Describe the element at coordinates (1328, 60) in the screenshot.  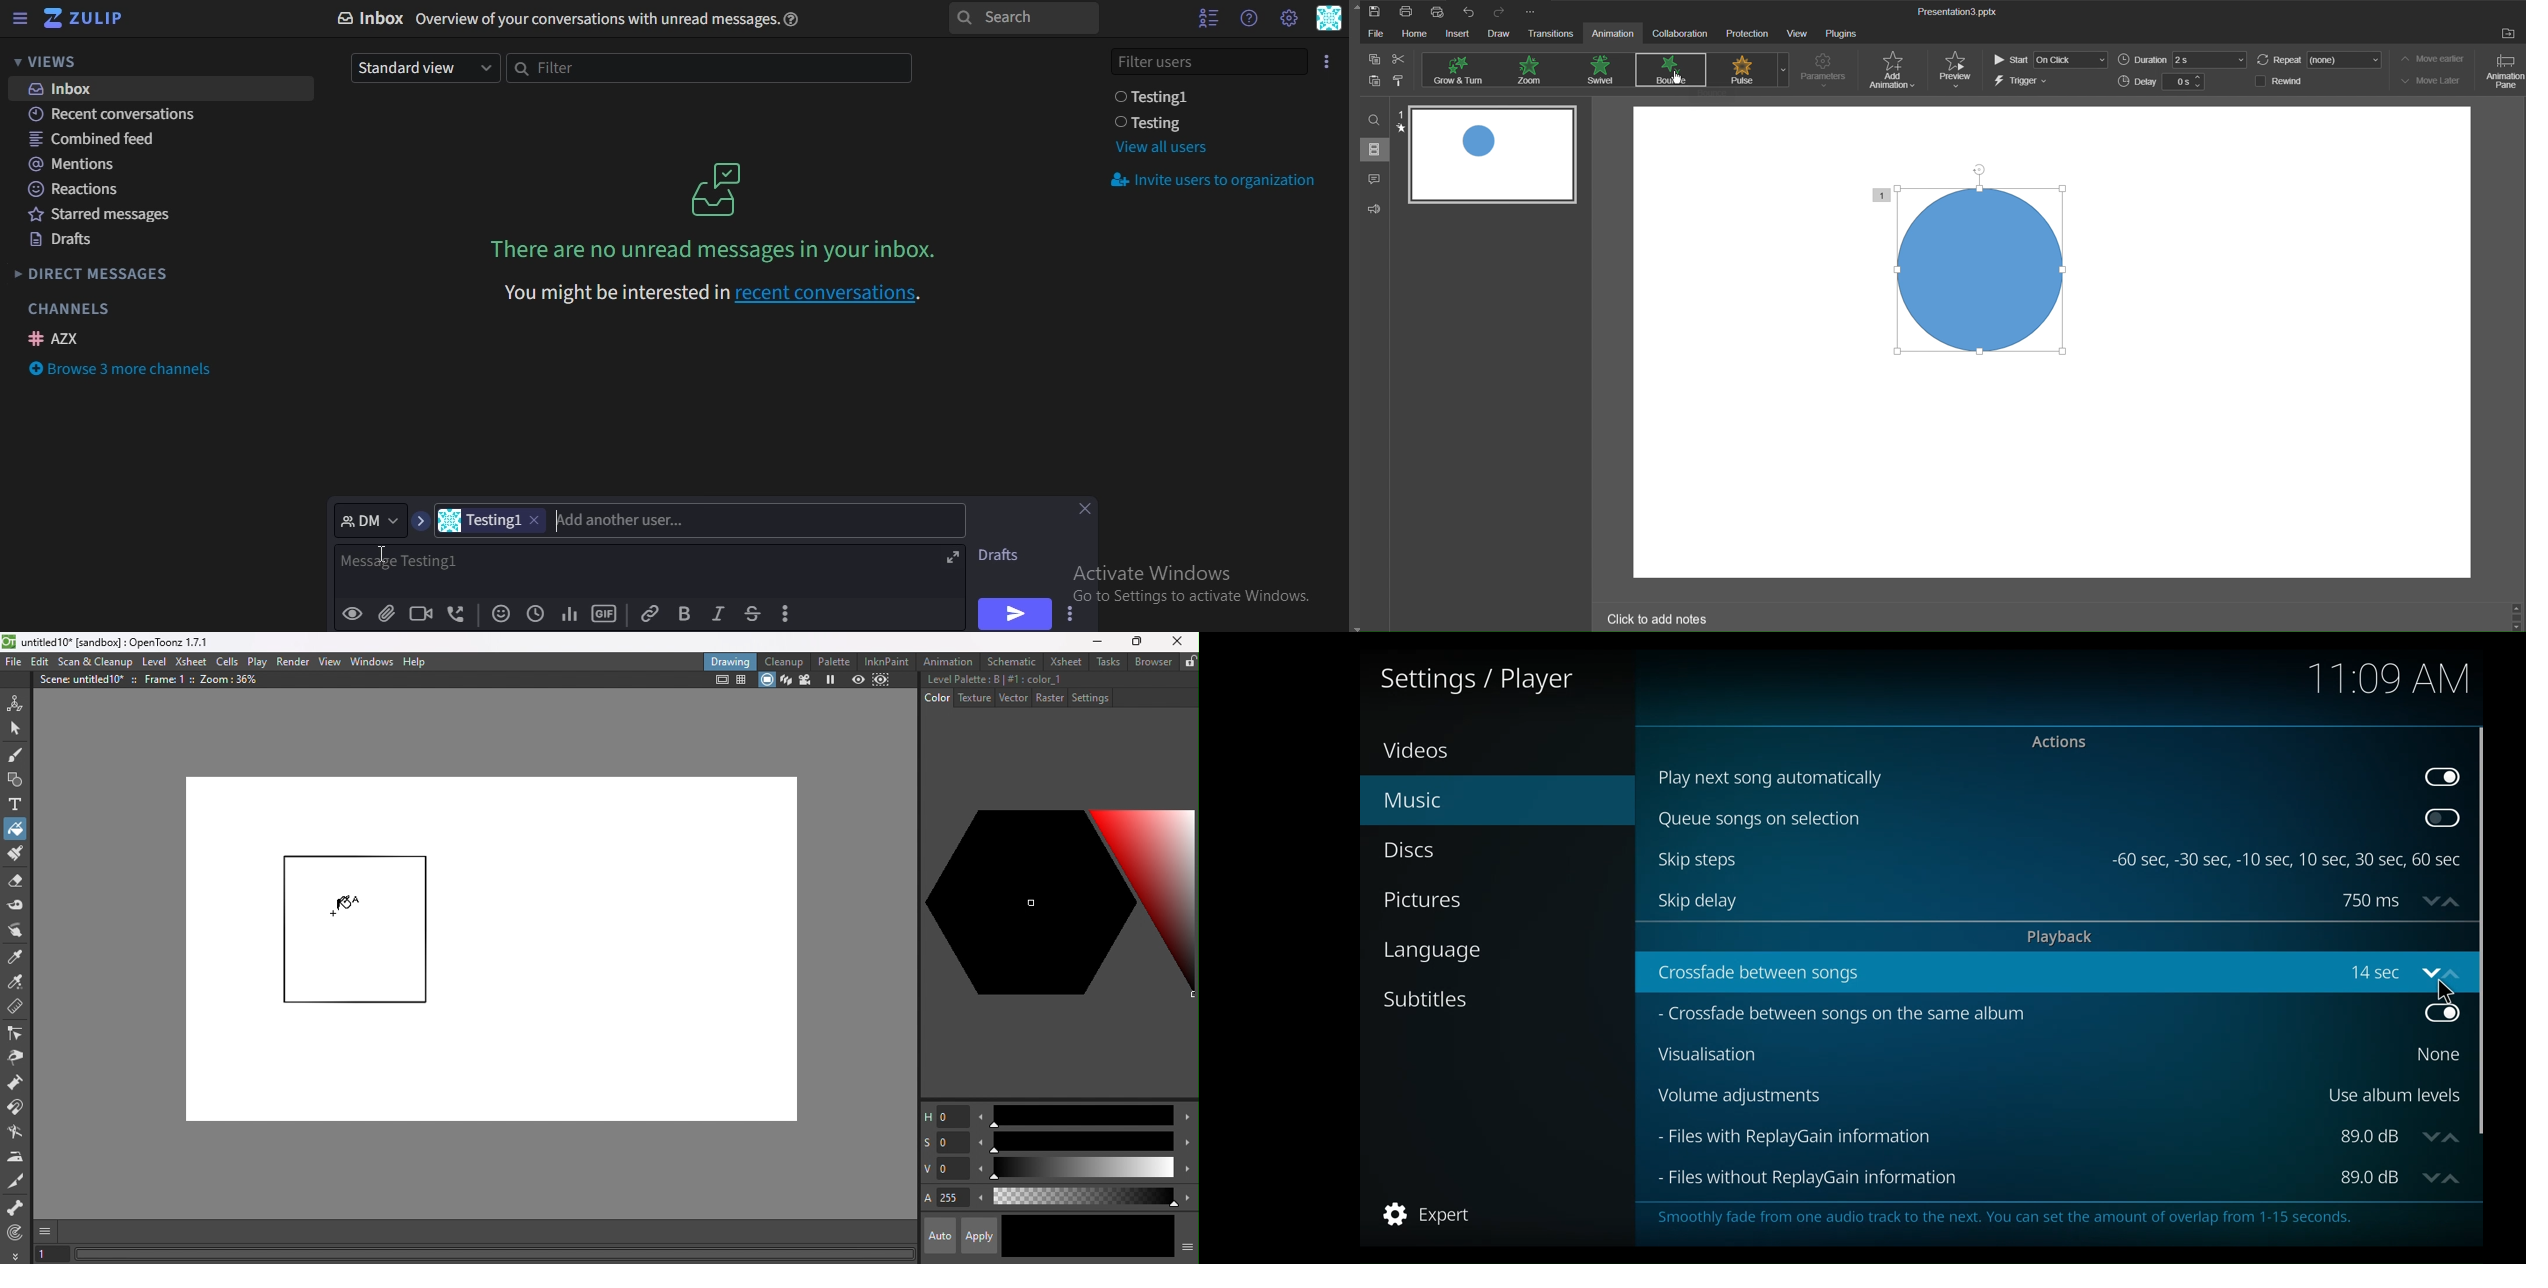
I see `icon` at that location.